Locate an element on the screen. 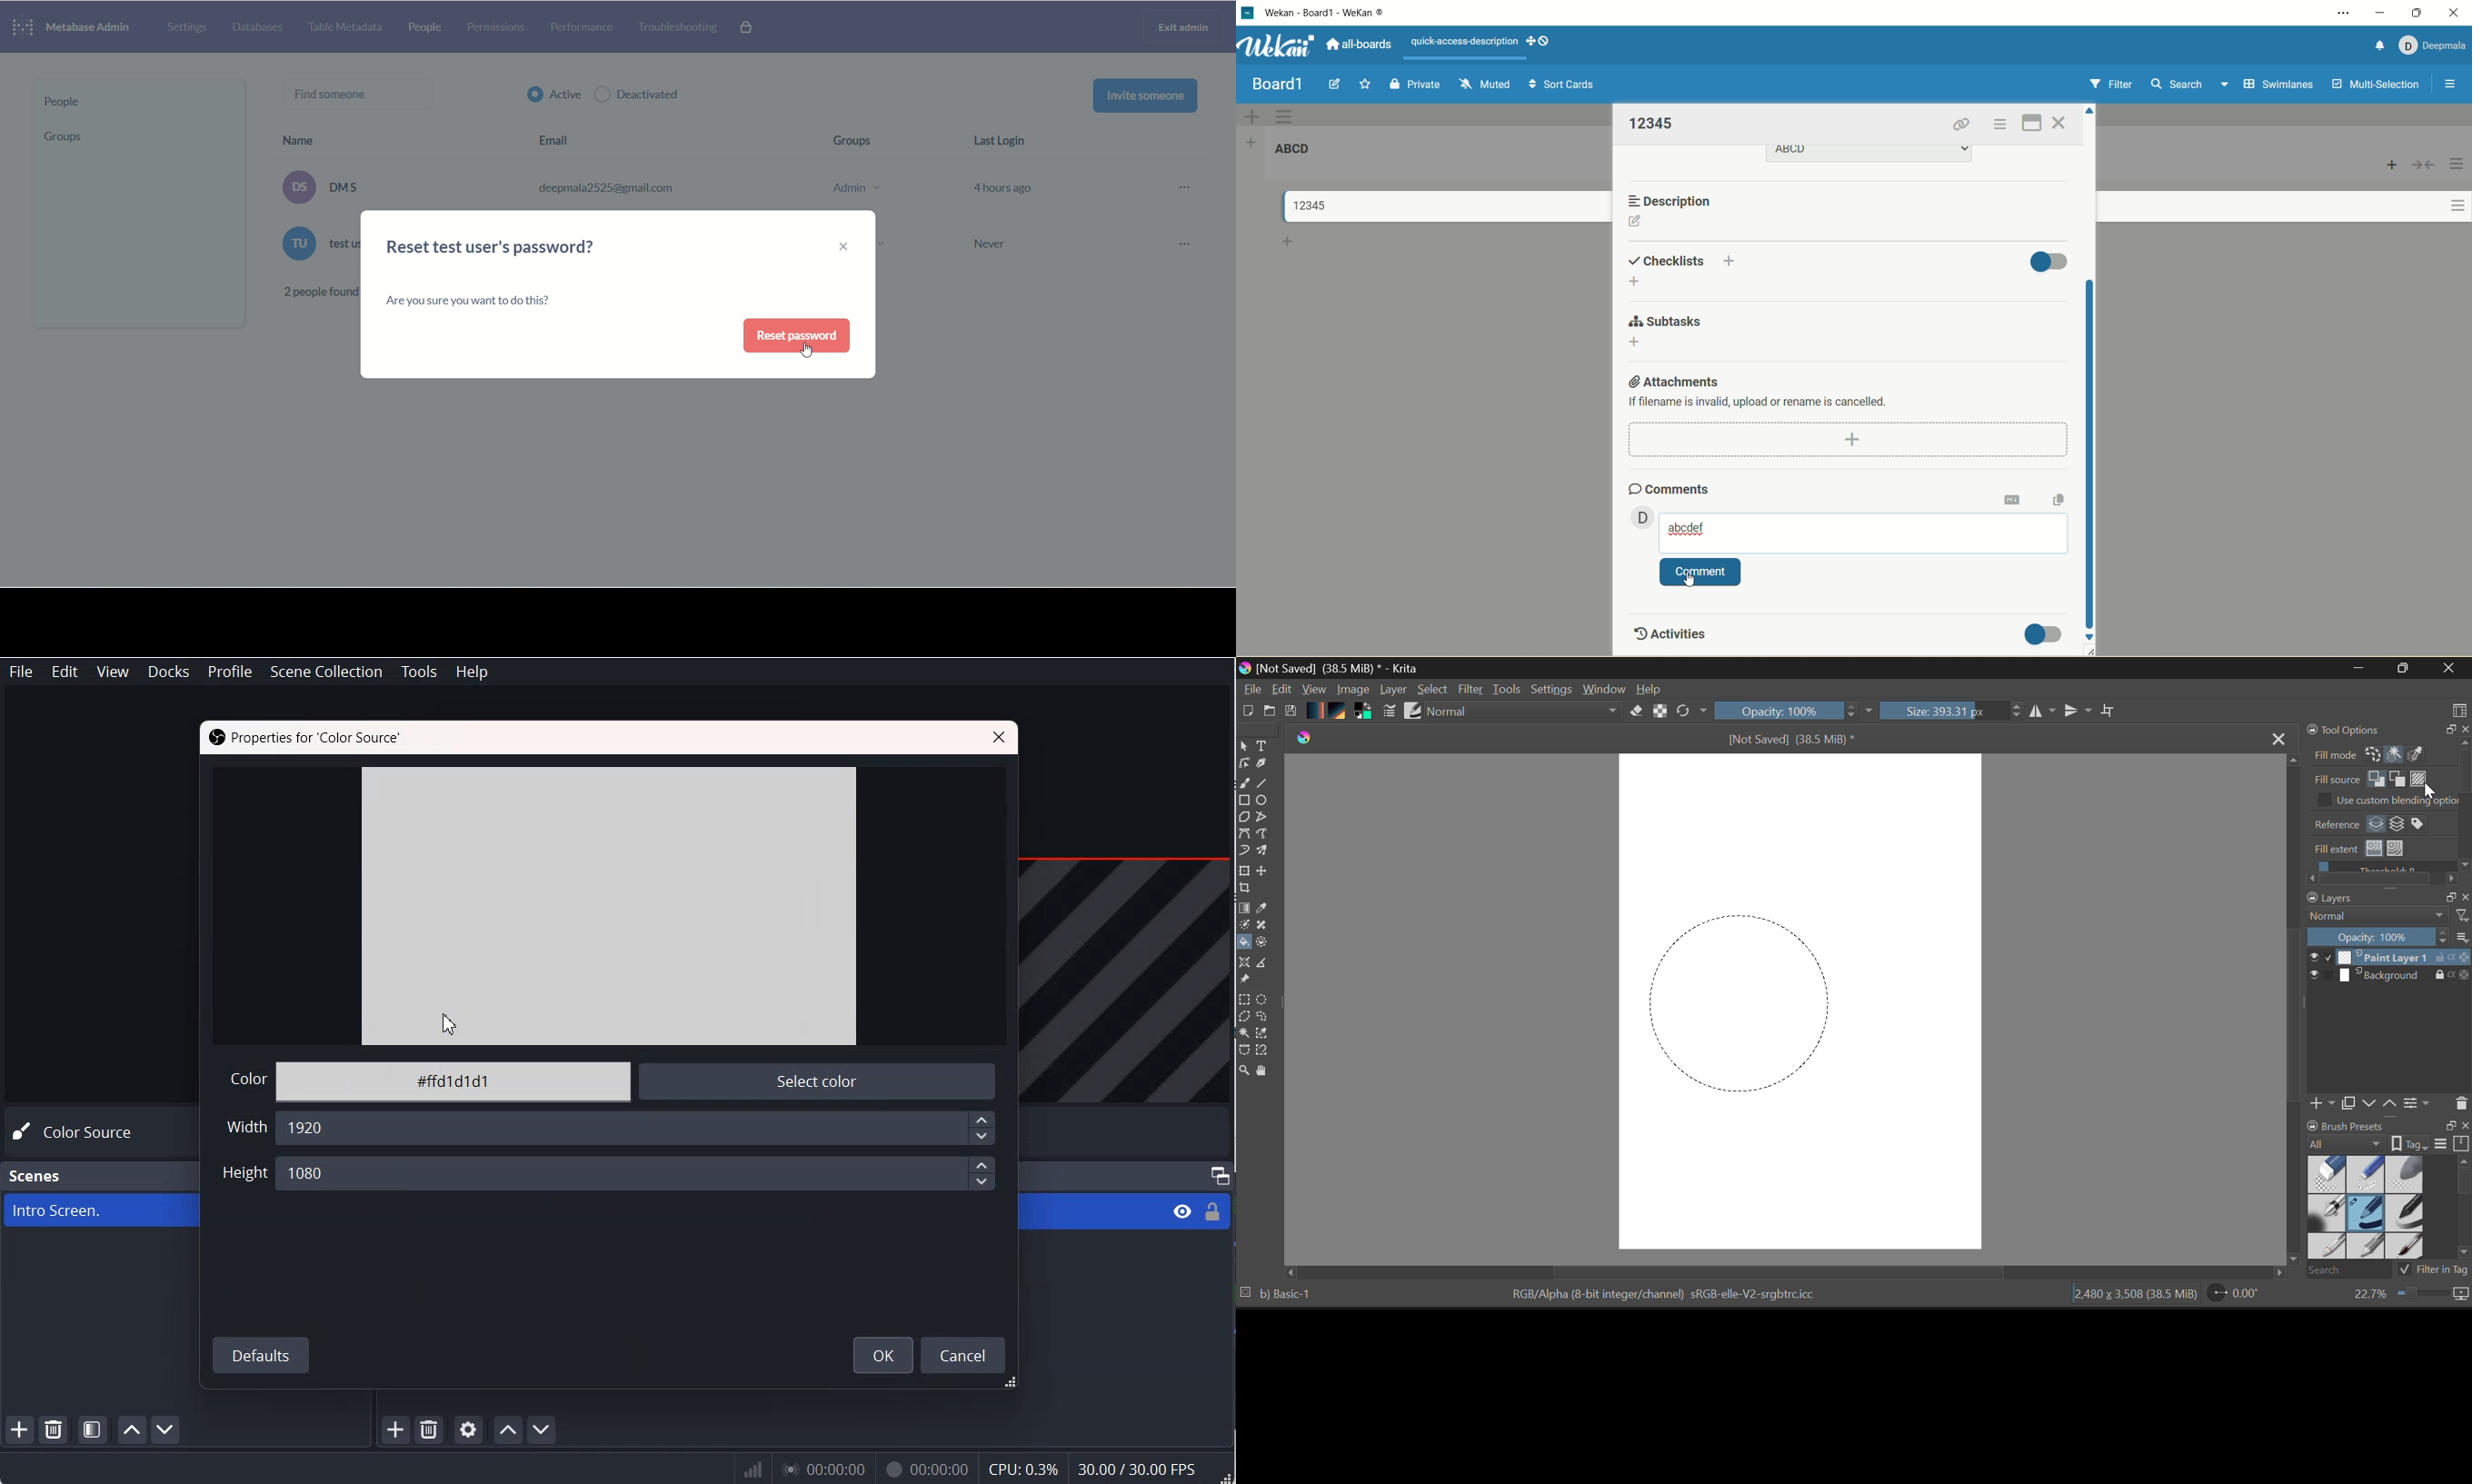  Polygon Selection is located at coordinates (1246, 1019).